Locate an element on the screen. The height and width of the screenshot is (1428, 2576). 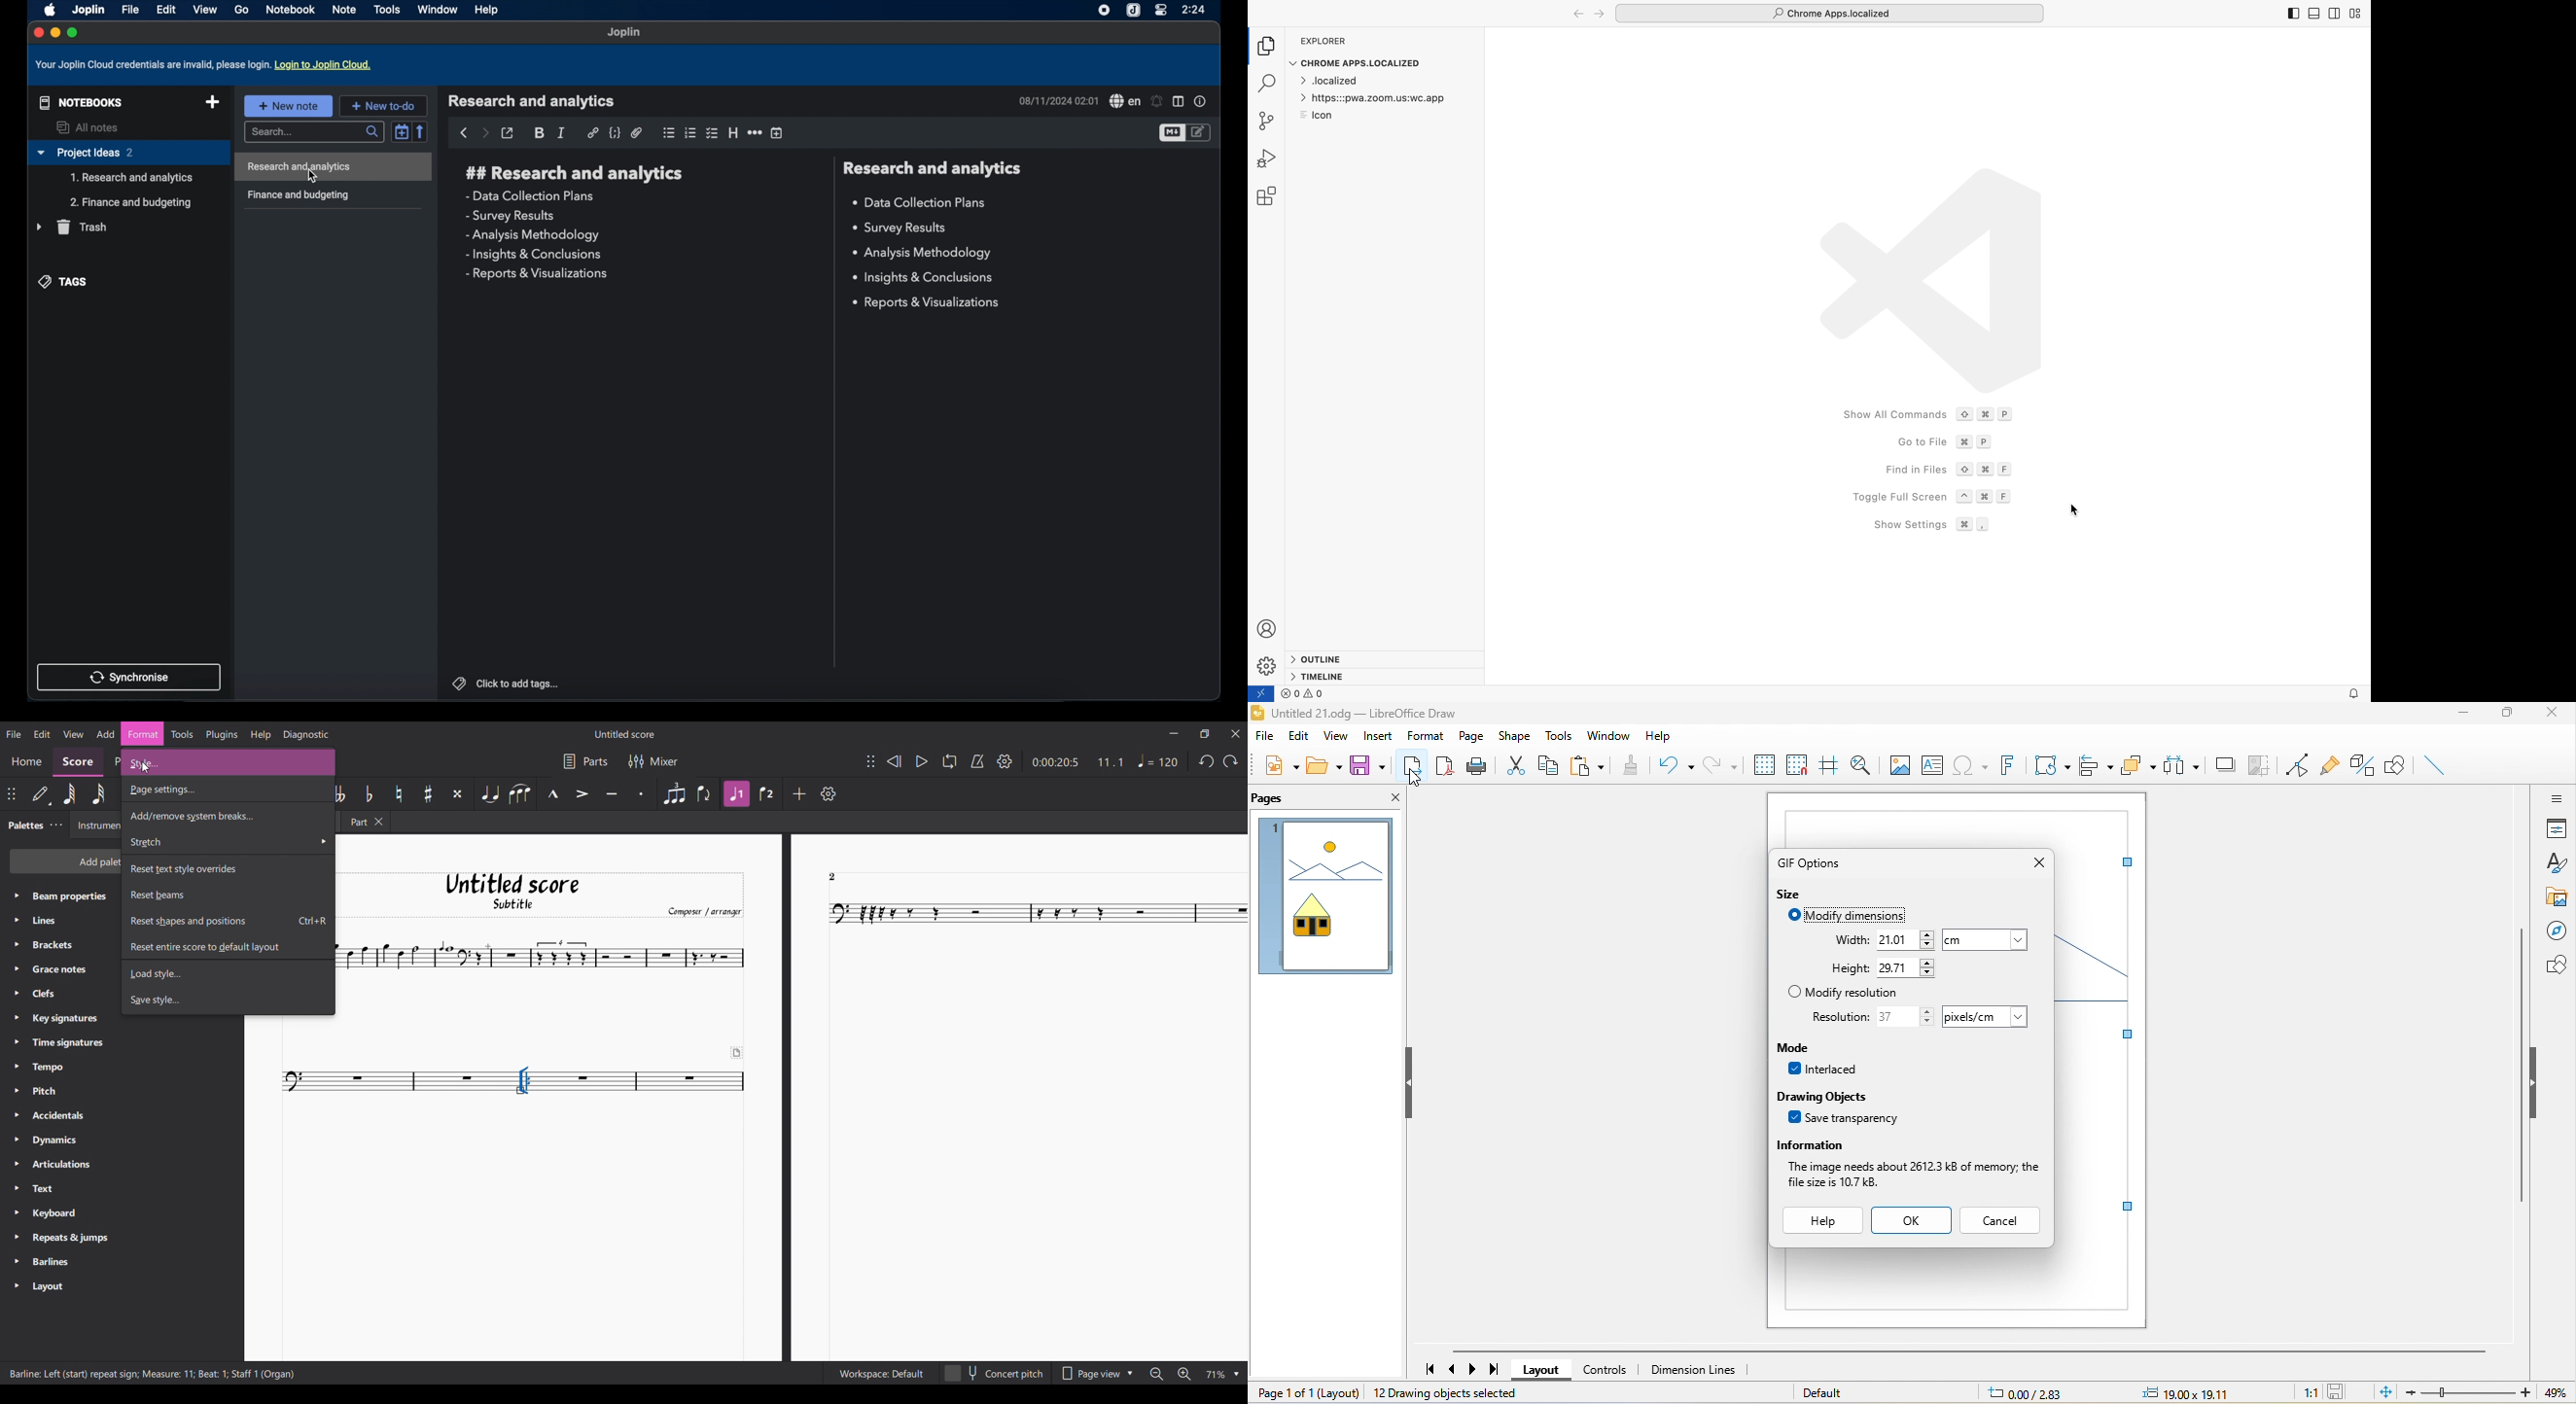
export as pdf is located at coordinates (1444, 764).